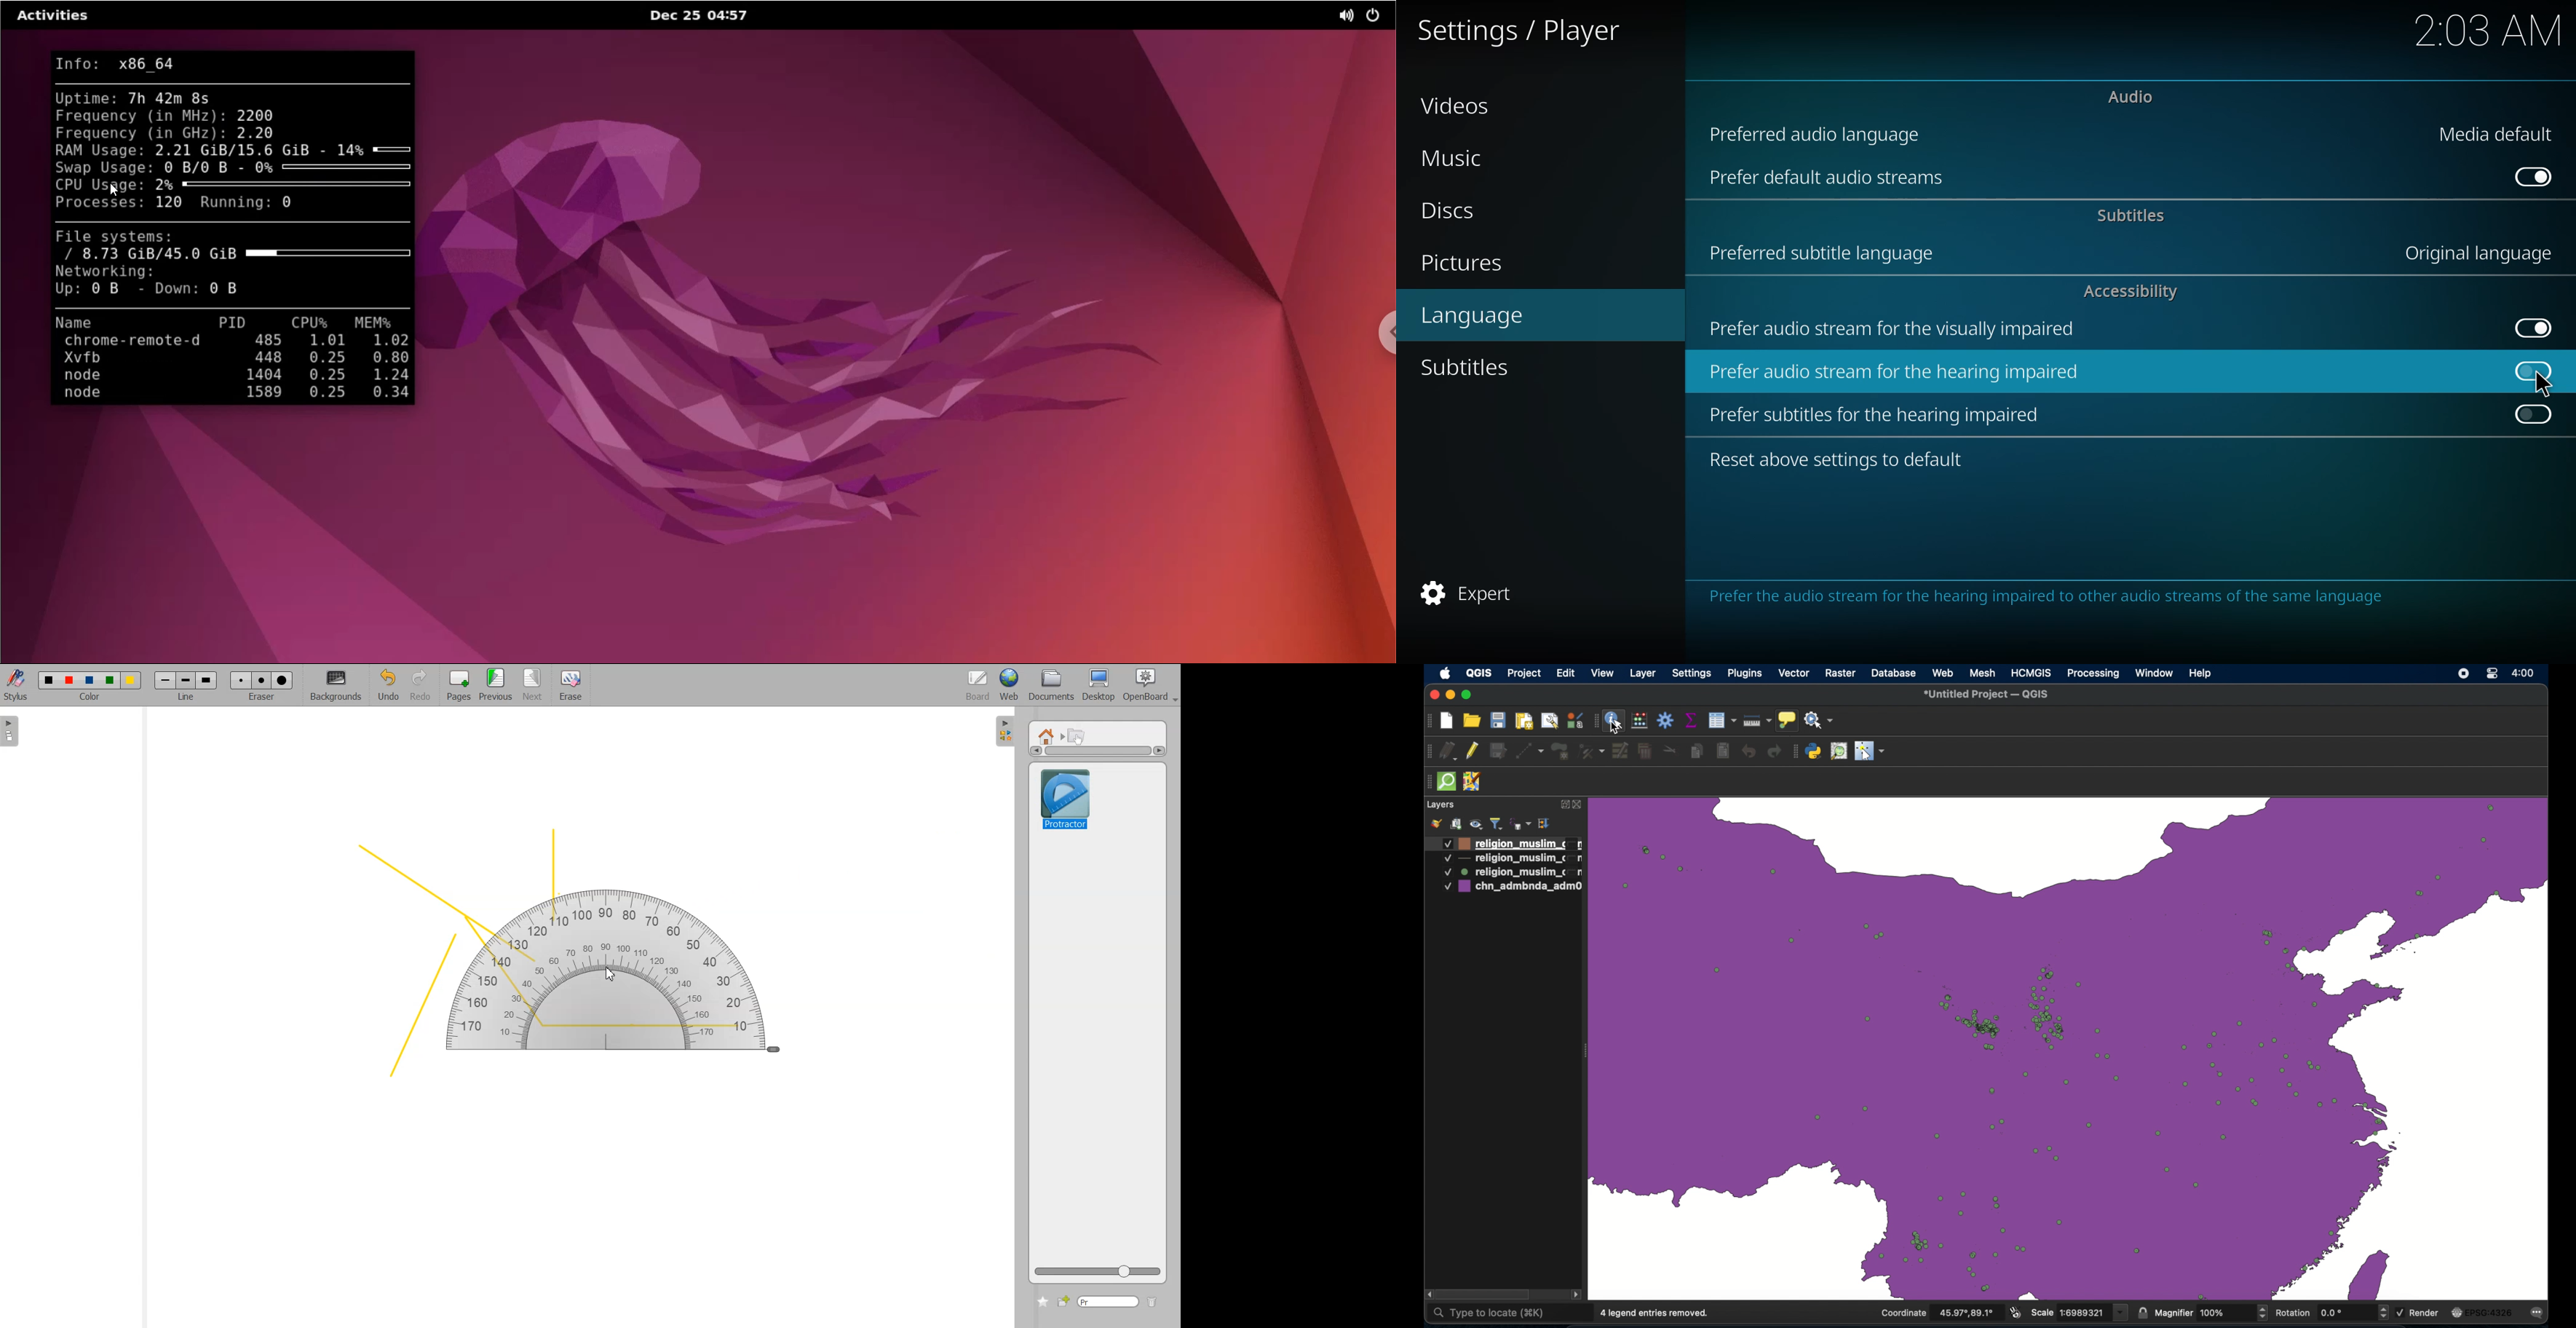 Image resolution: width=2576 pixels, height=1344 pixels. Describe the element at coordinates (2091, 674) in the screenshot. I see `processing` at that location.